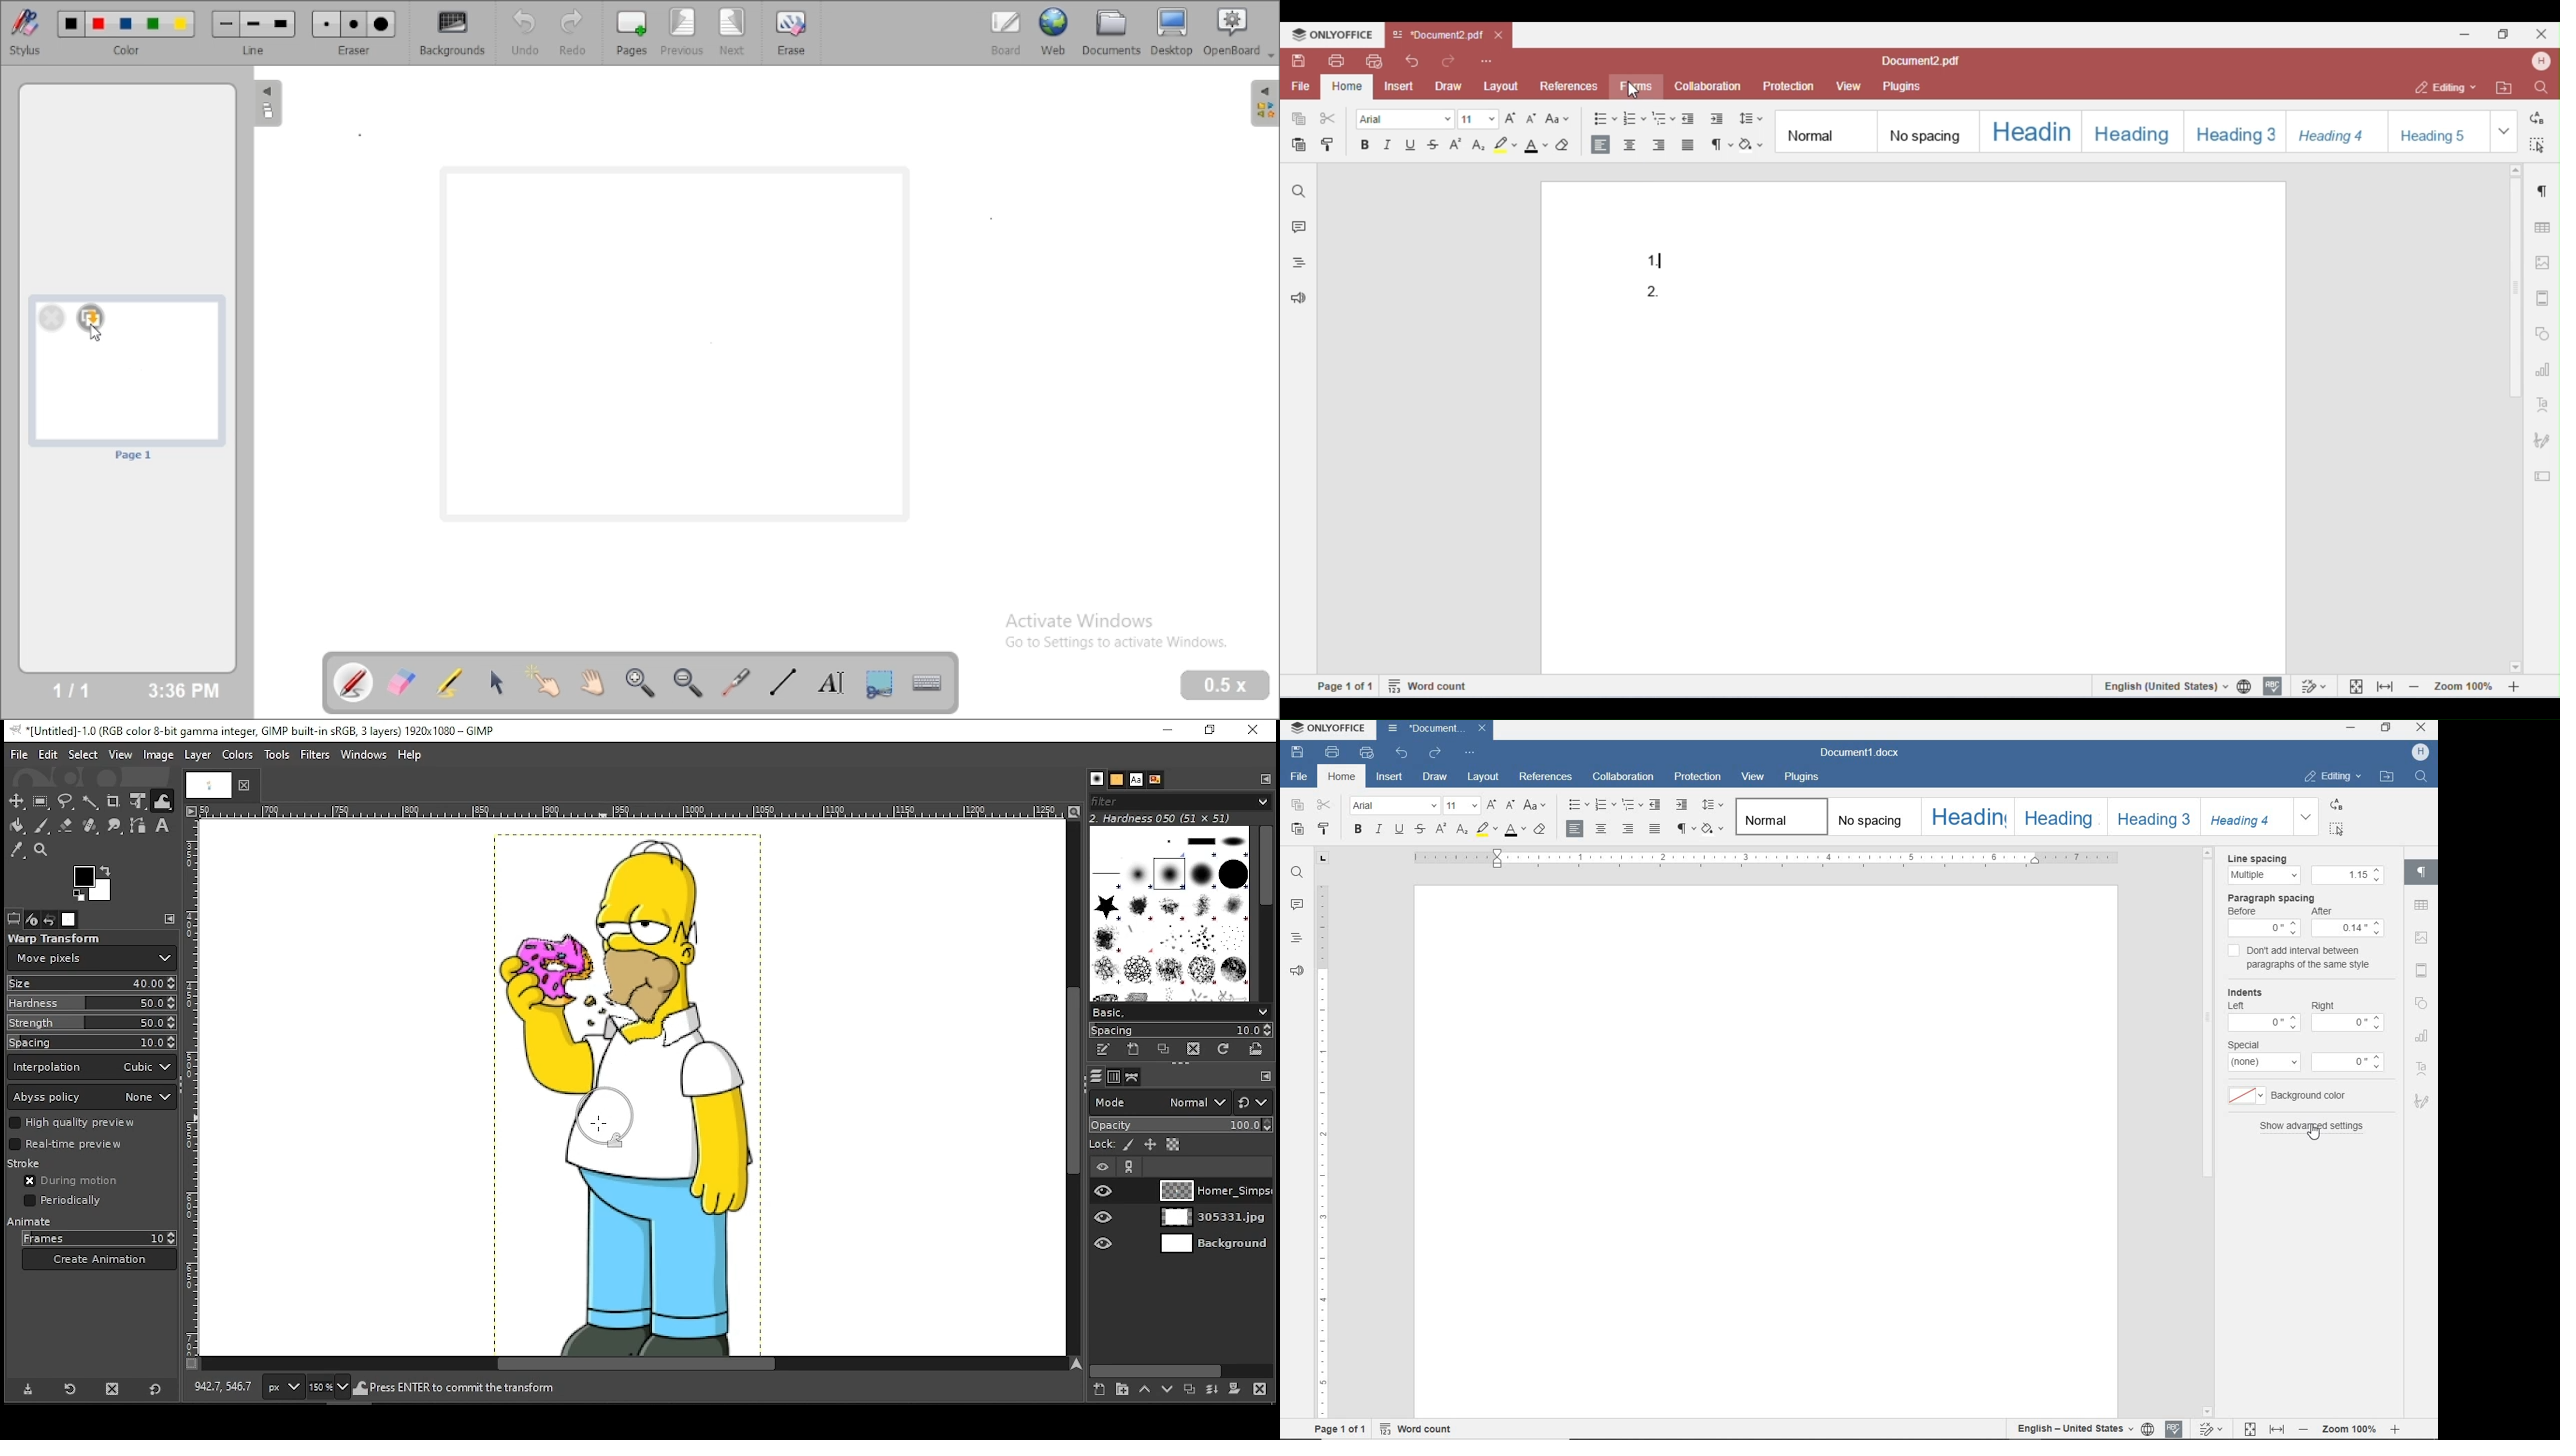  Describe the element at coordinates (2420, 728) in the screenshot. I see `CLOSE` at that location.